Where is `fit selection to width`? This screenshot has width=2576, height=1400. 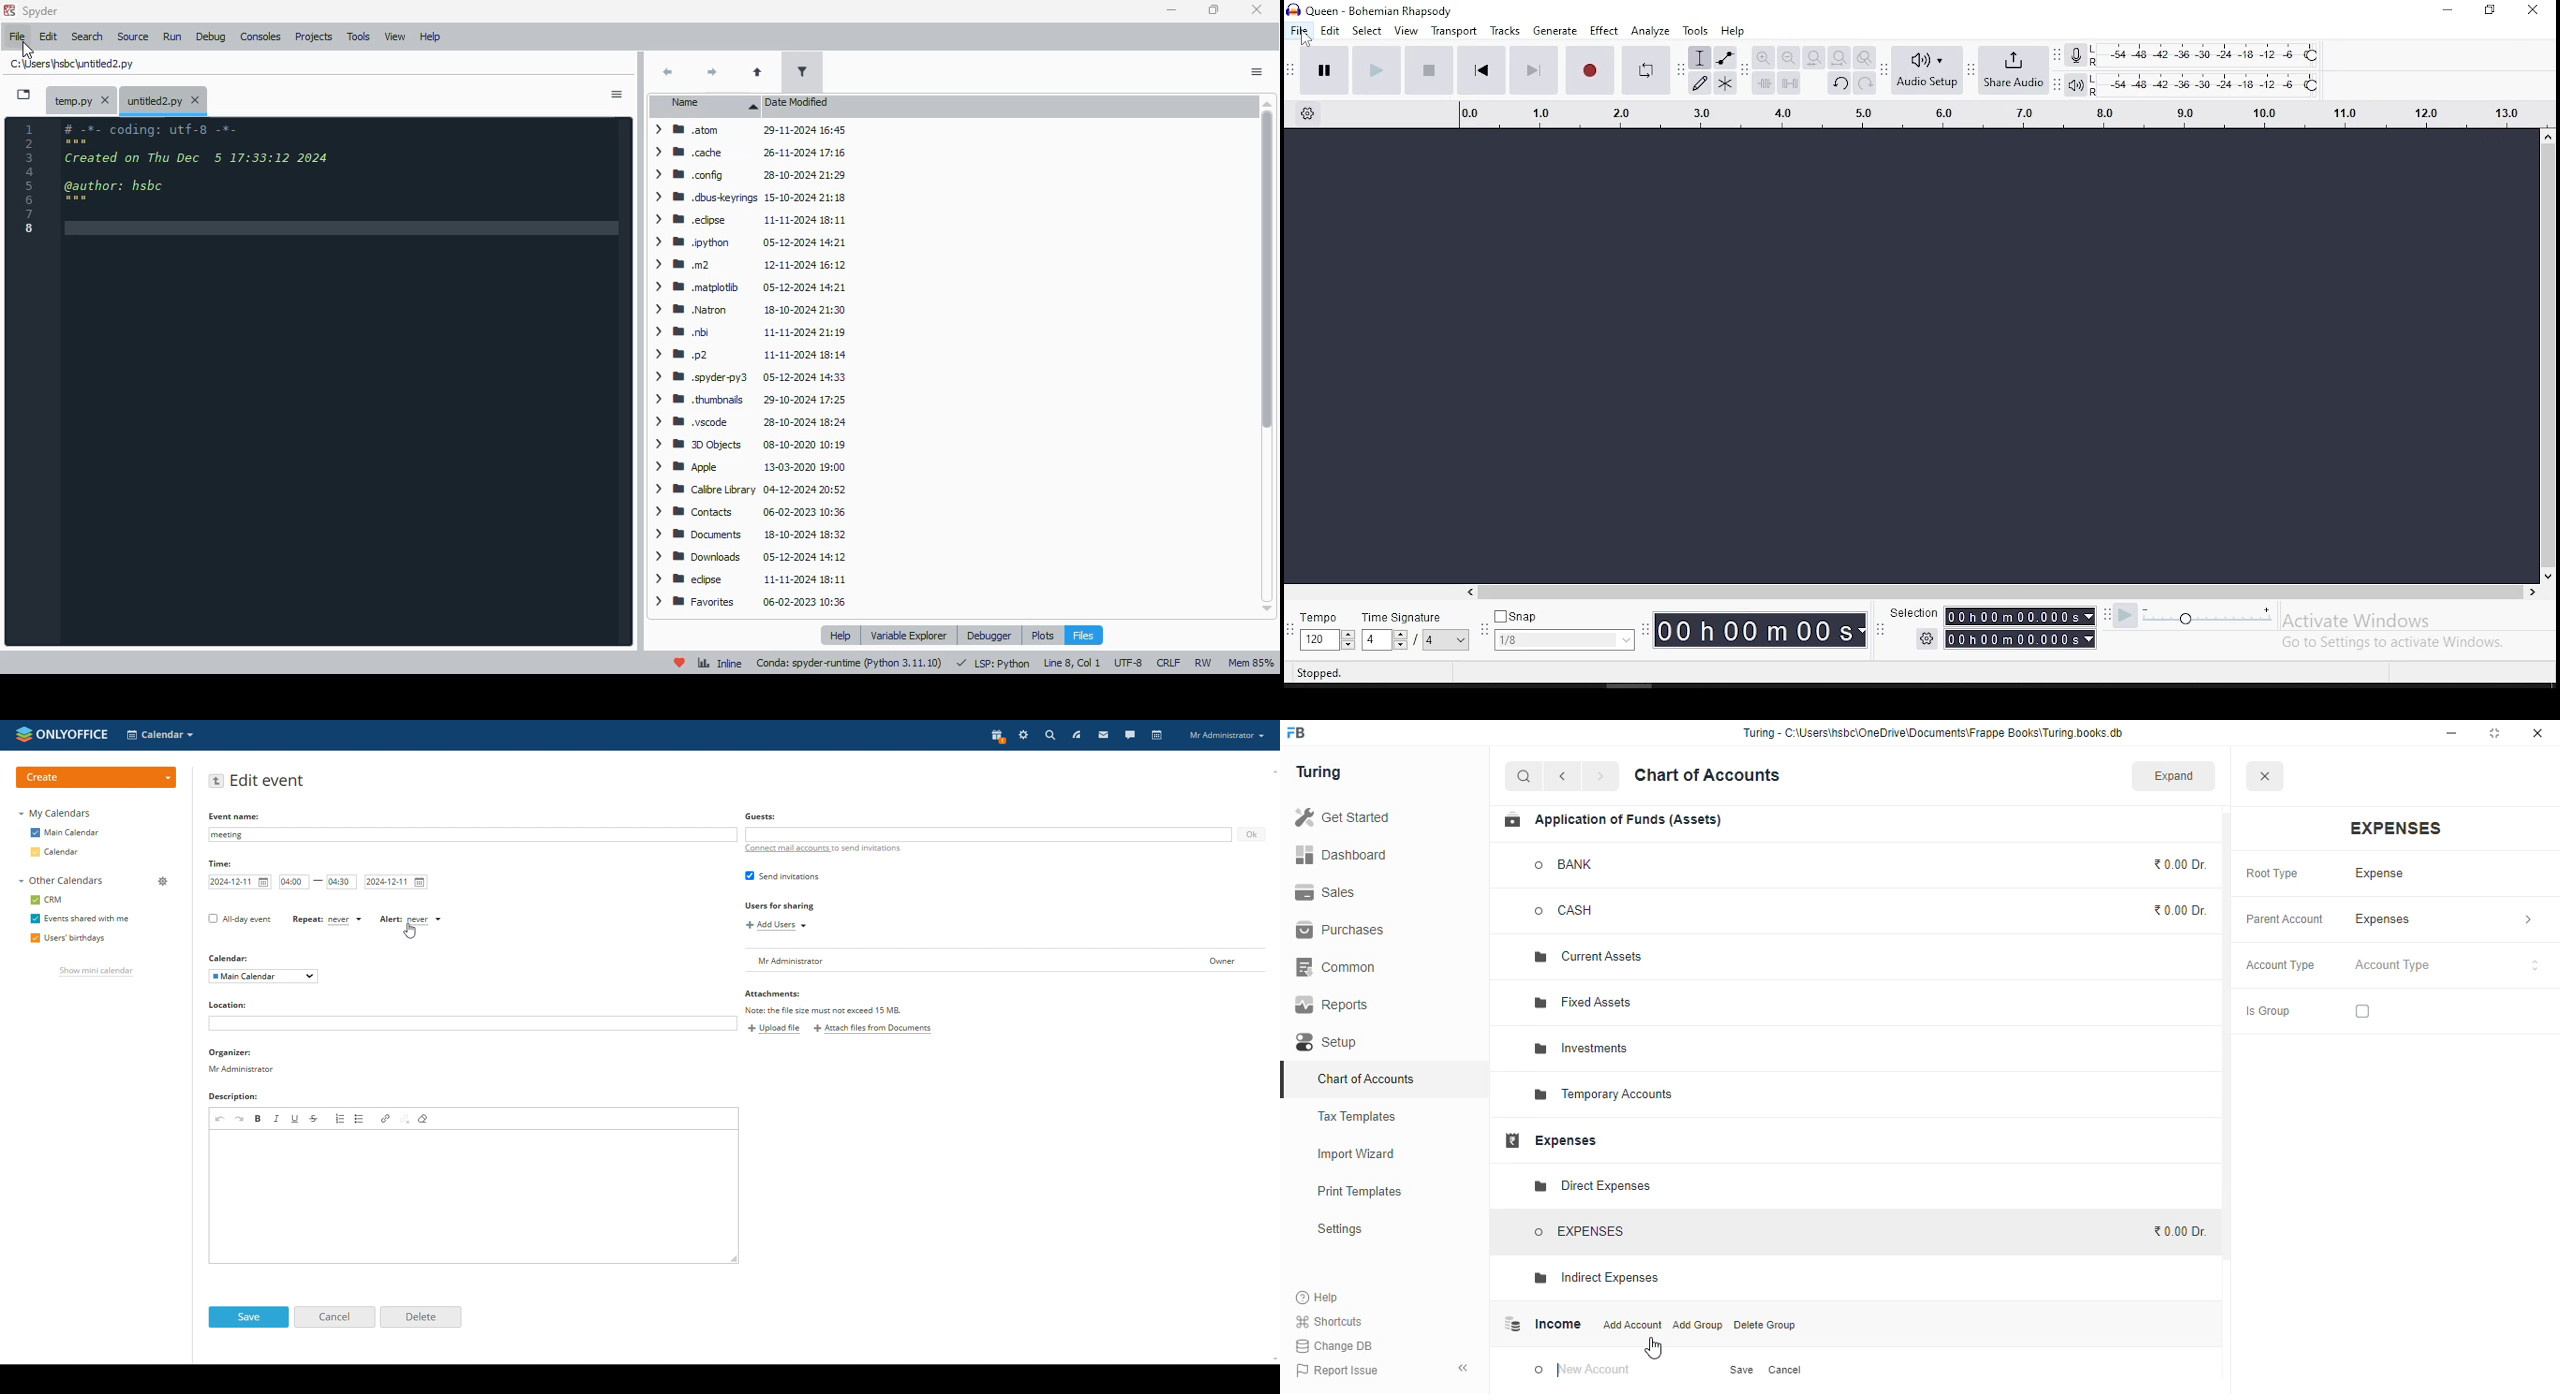
fit selection to width is located at coordinates (1813, 58).